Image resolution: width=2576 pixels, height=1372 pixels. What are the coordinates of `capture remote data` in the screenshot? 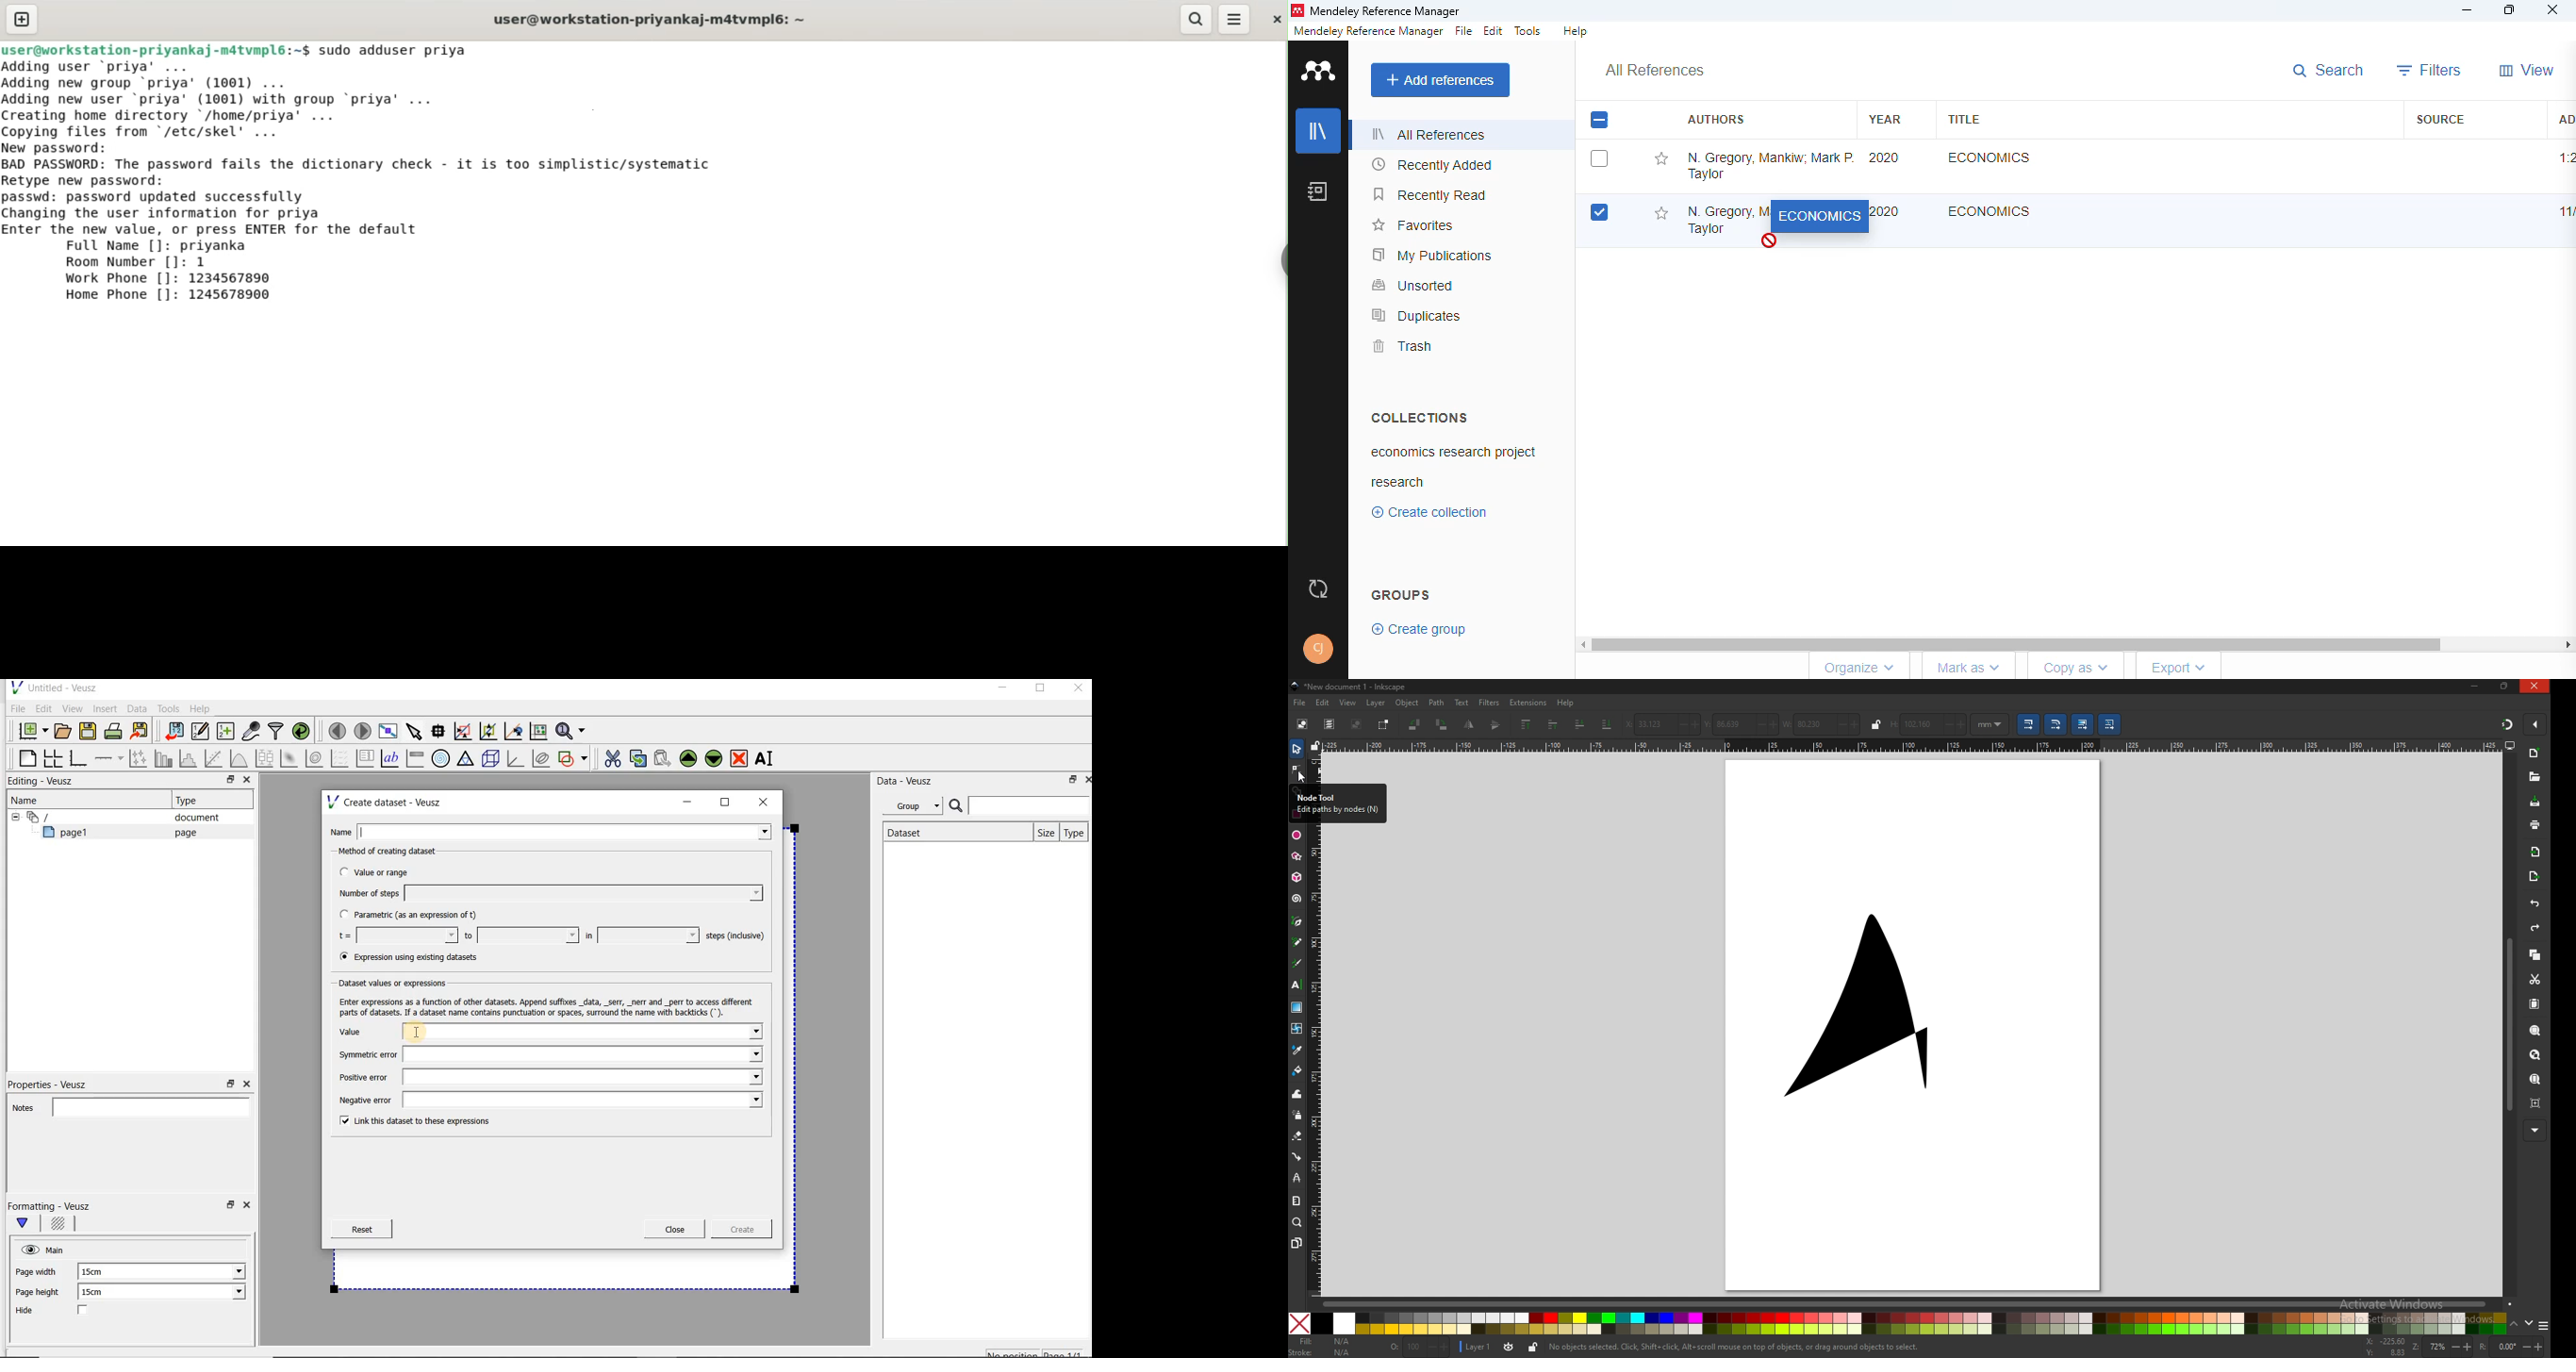 It's located at (252, 733).